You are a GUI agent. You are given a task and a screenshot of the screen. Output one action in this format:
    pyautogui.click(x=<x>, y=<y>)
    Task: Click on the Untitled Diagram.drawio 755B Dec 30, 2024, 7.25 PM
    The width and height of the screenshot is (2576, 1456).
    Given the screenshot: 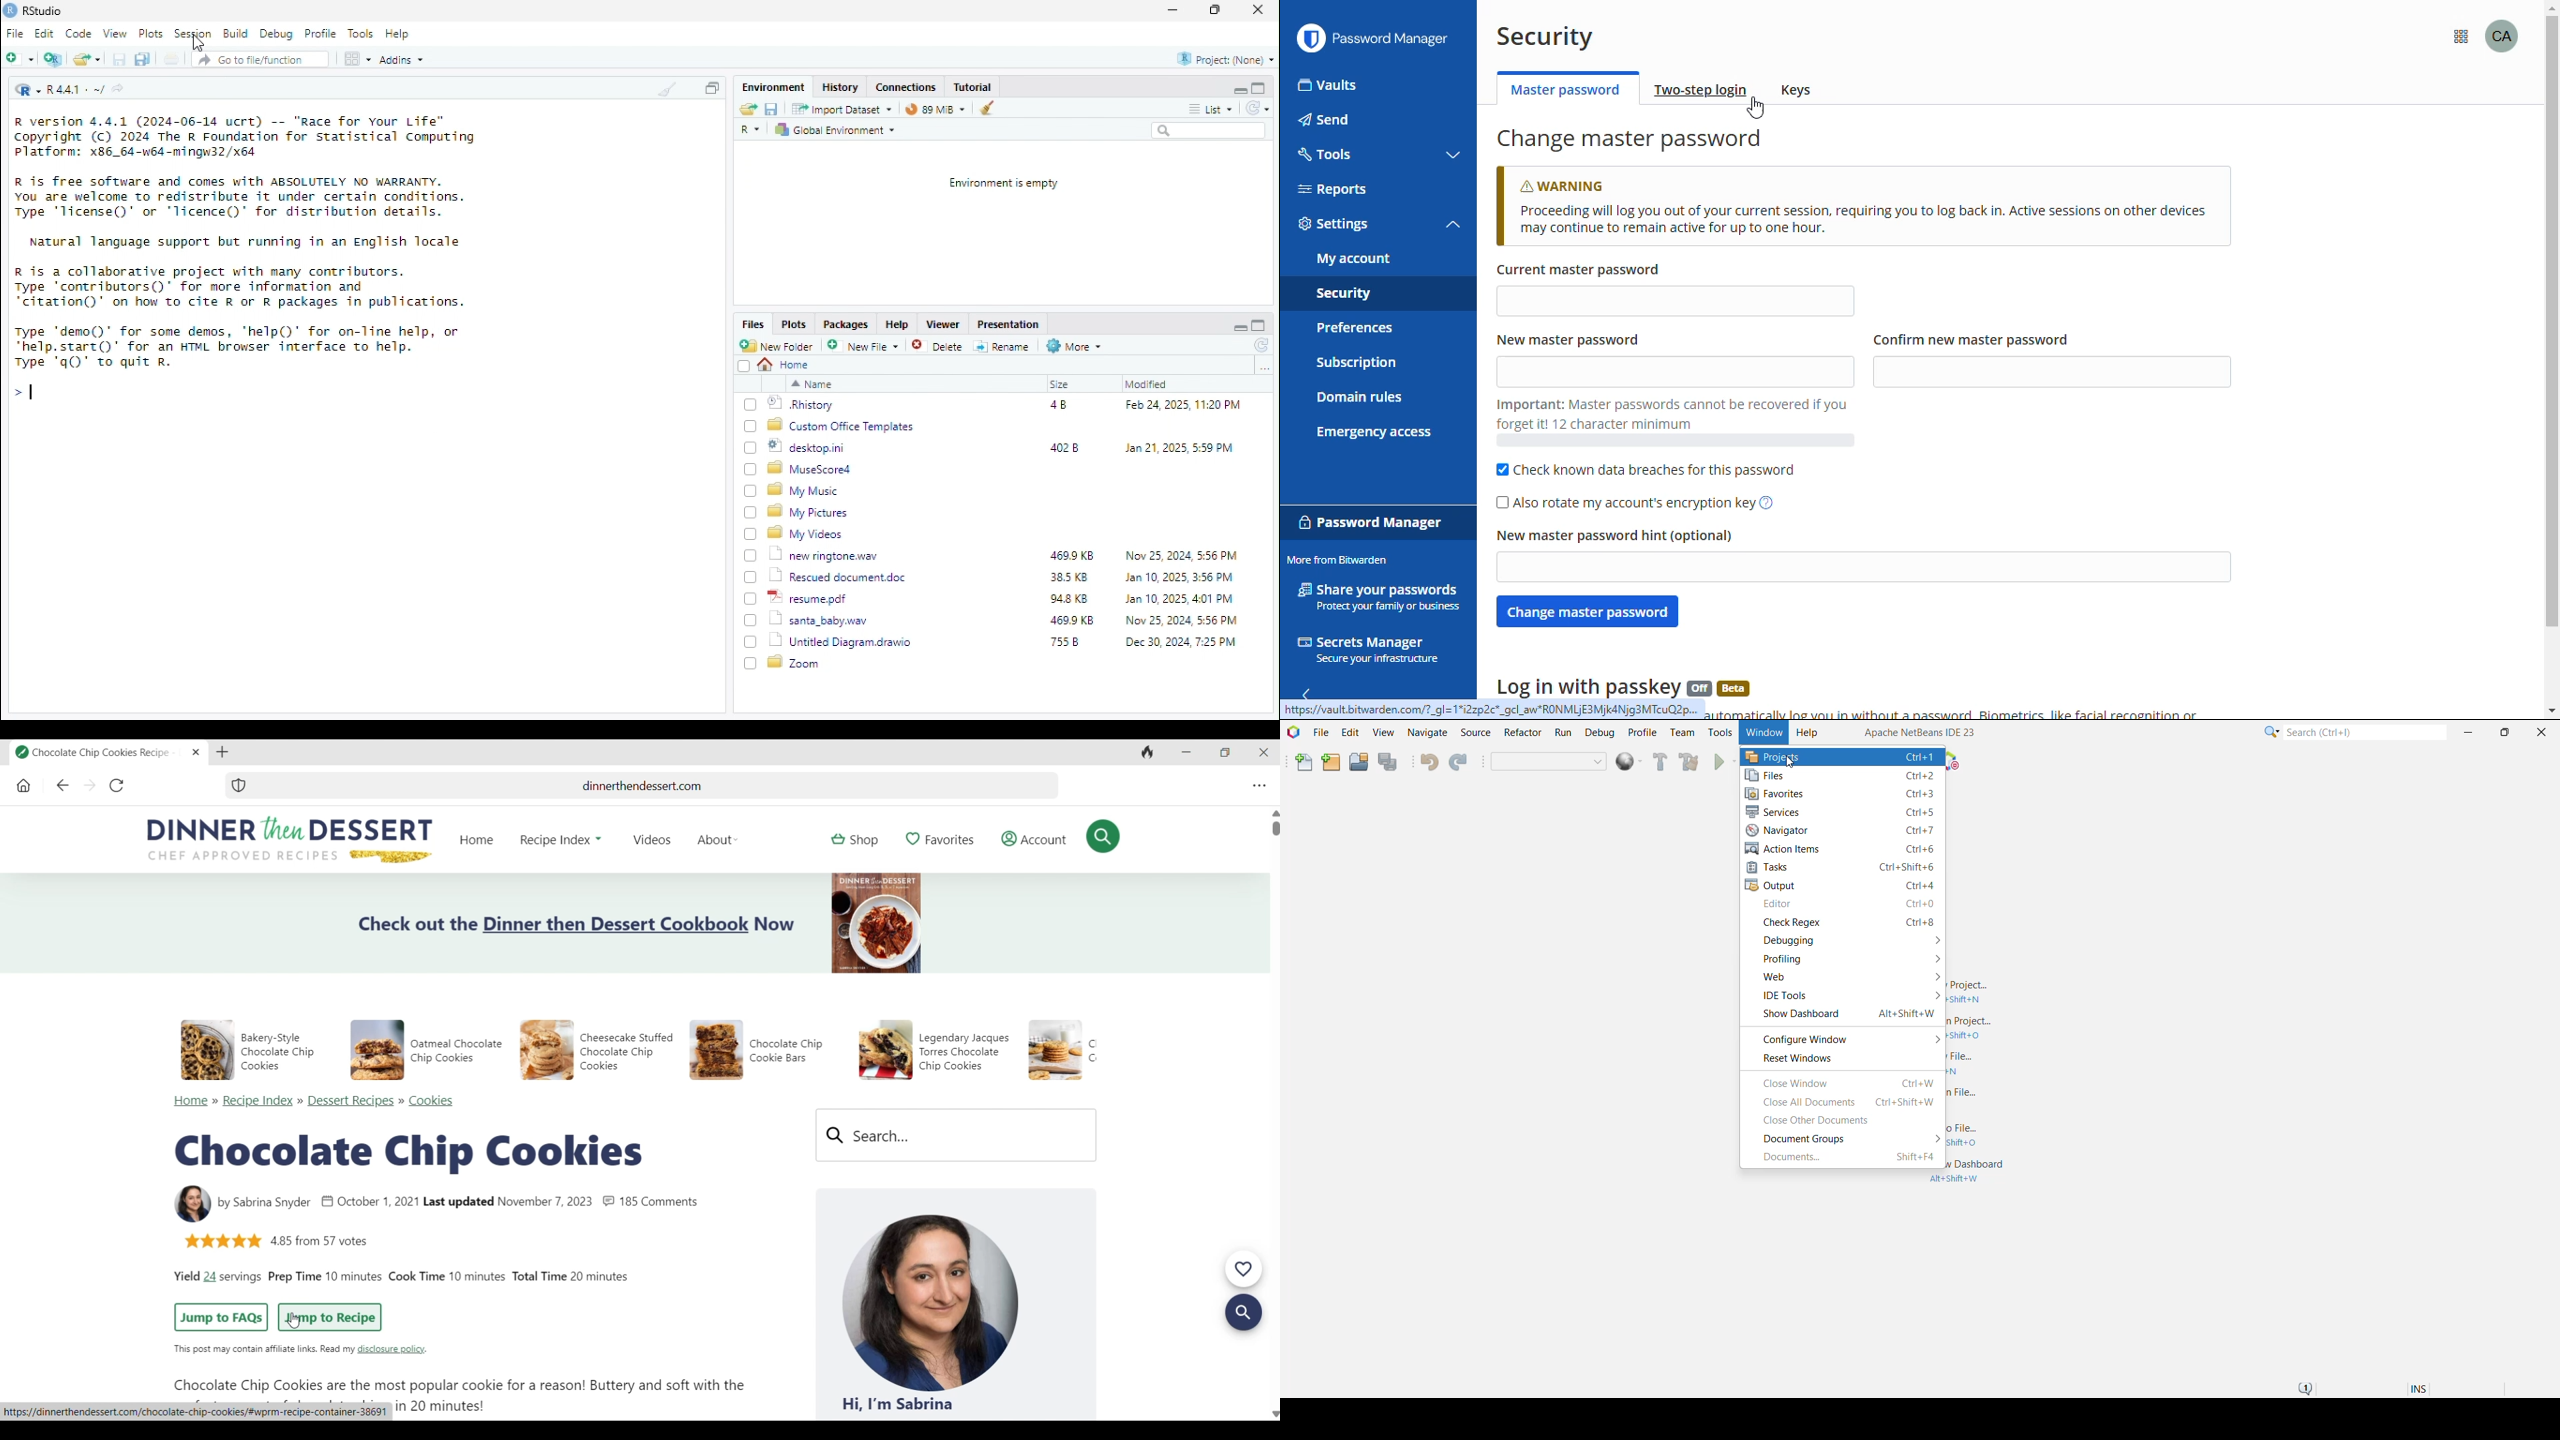 What is the action you would take?
    pyautogui.click(x=1005, y=642)
    